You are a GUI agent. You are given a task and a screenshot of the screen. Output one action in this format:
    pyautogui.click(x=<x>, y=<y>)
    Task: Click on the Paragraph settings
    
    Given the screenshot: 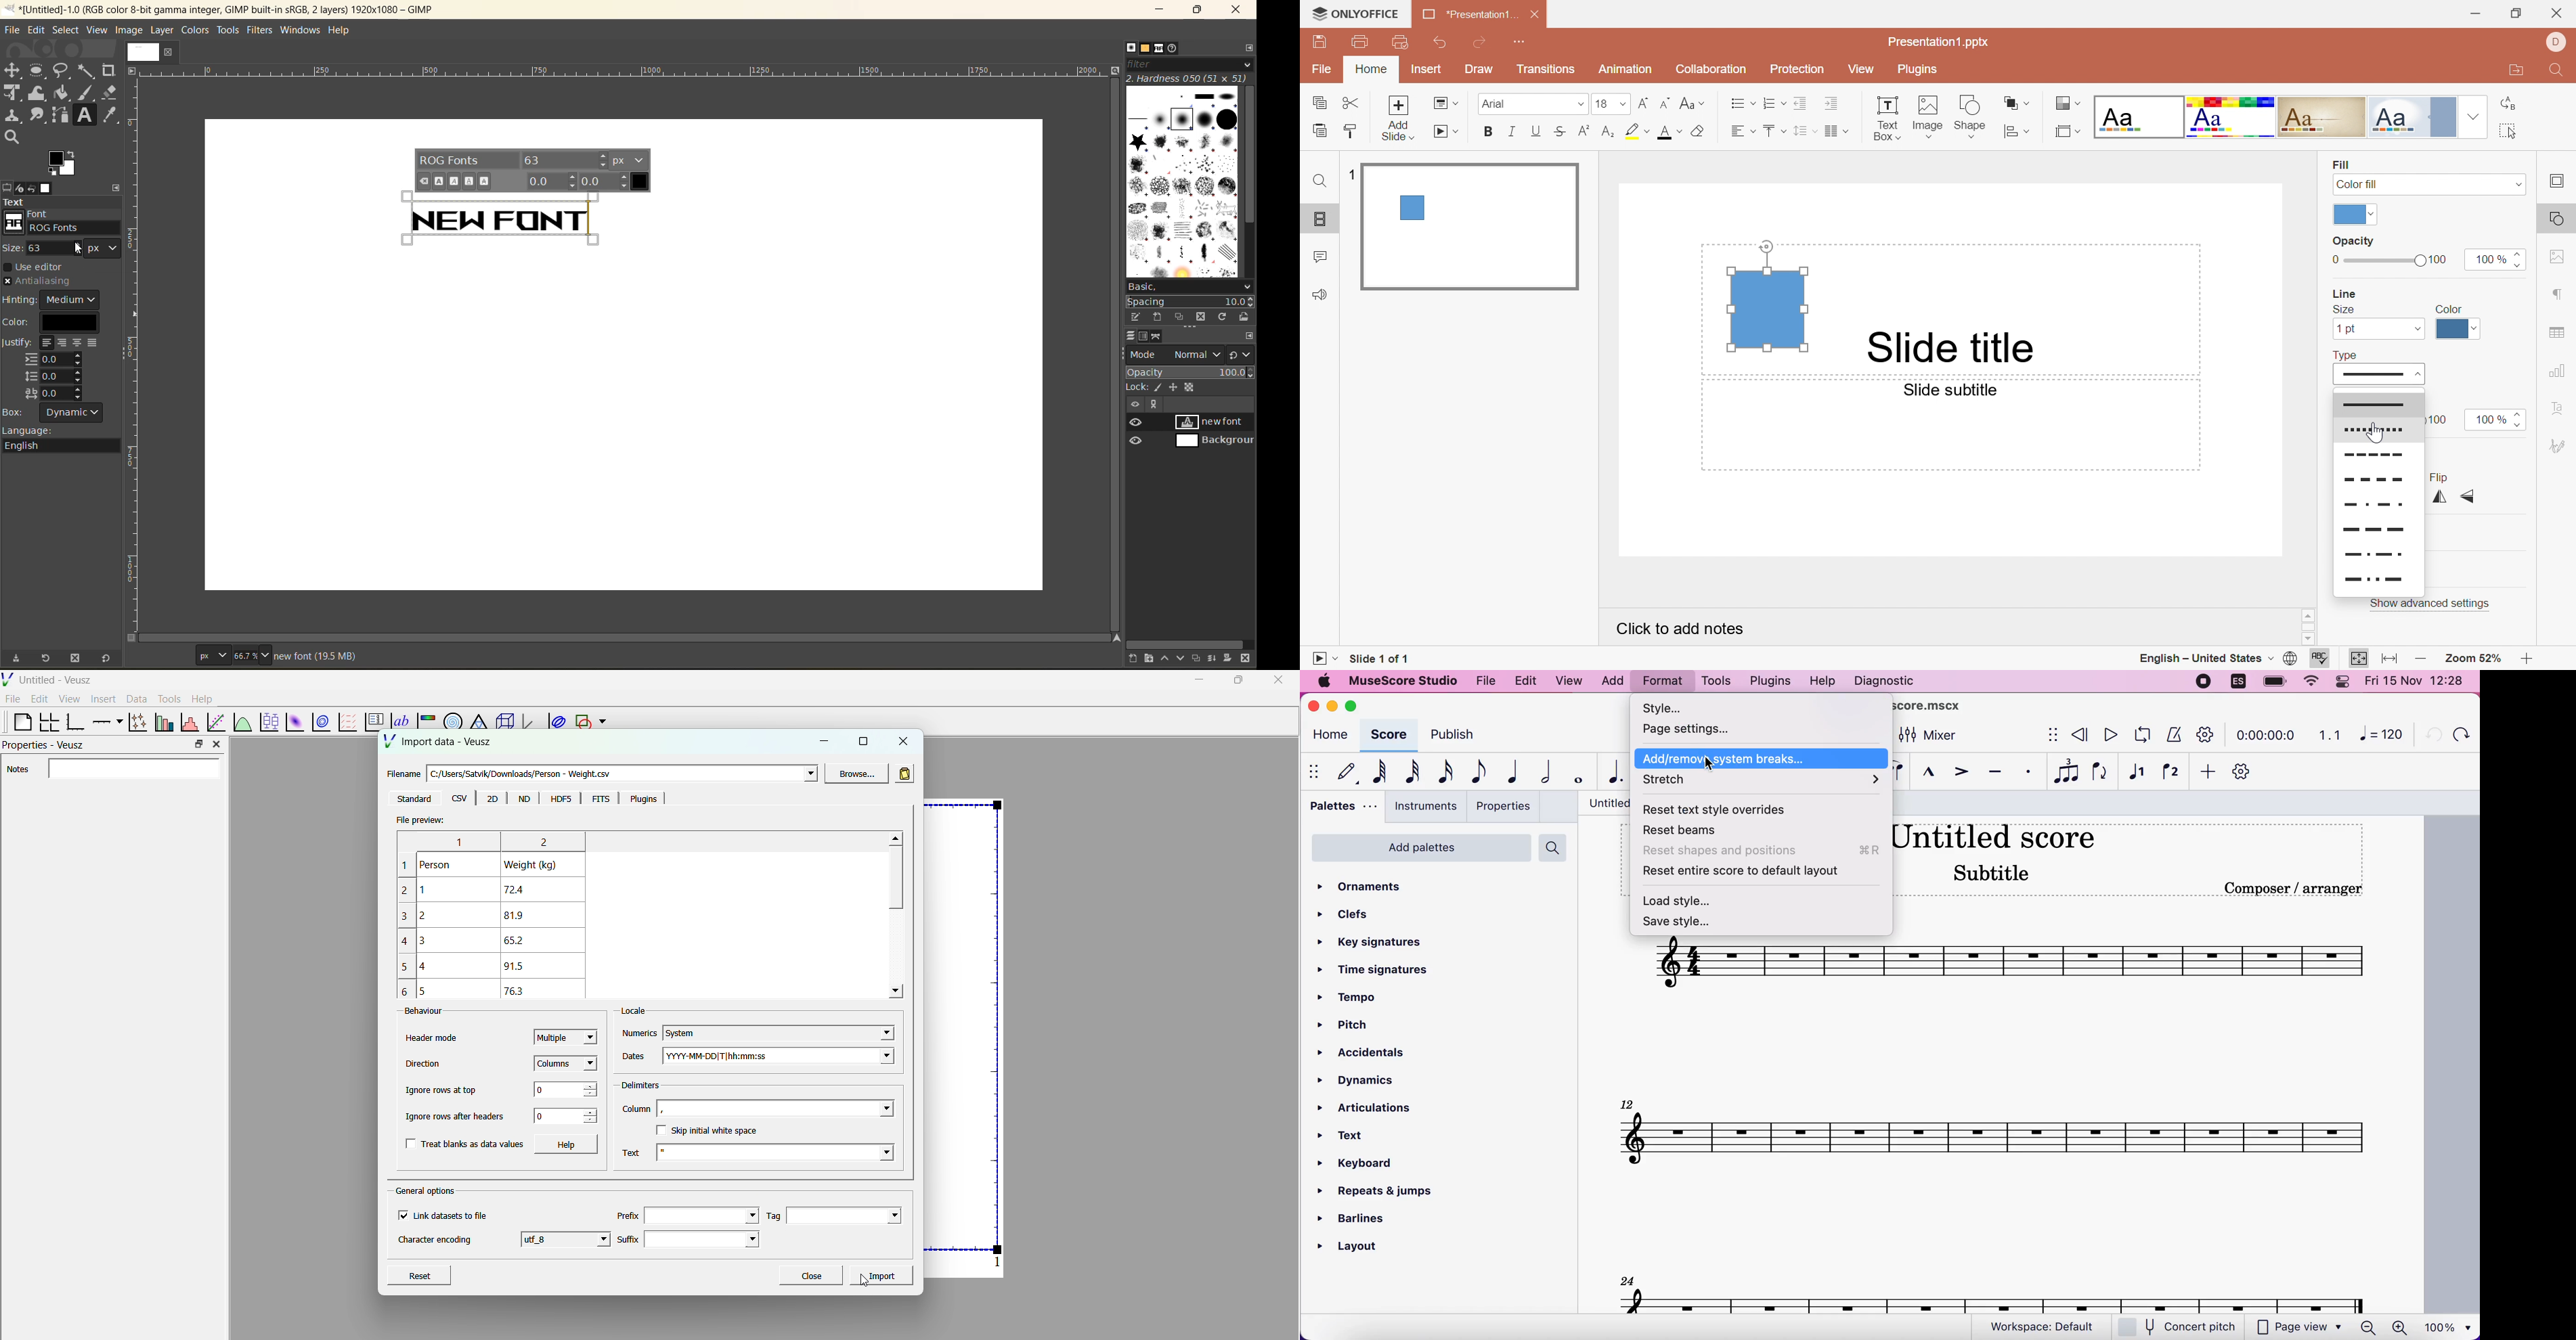 What is the action you would take?
    pyautogui.click(x=2561, y=296)
    